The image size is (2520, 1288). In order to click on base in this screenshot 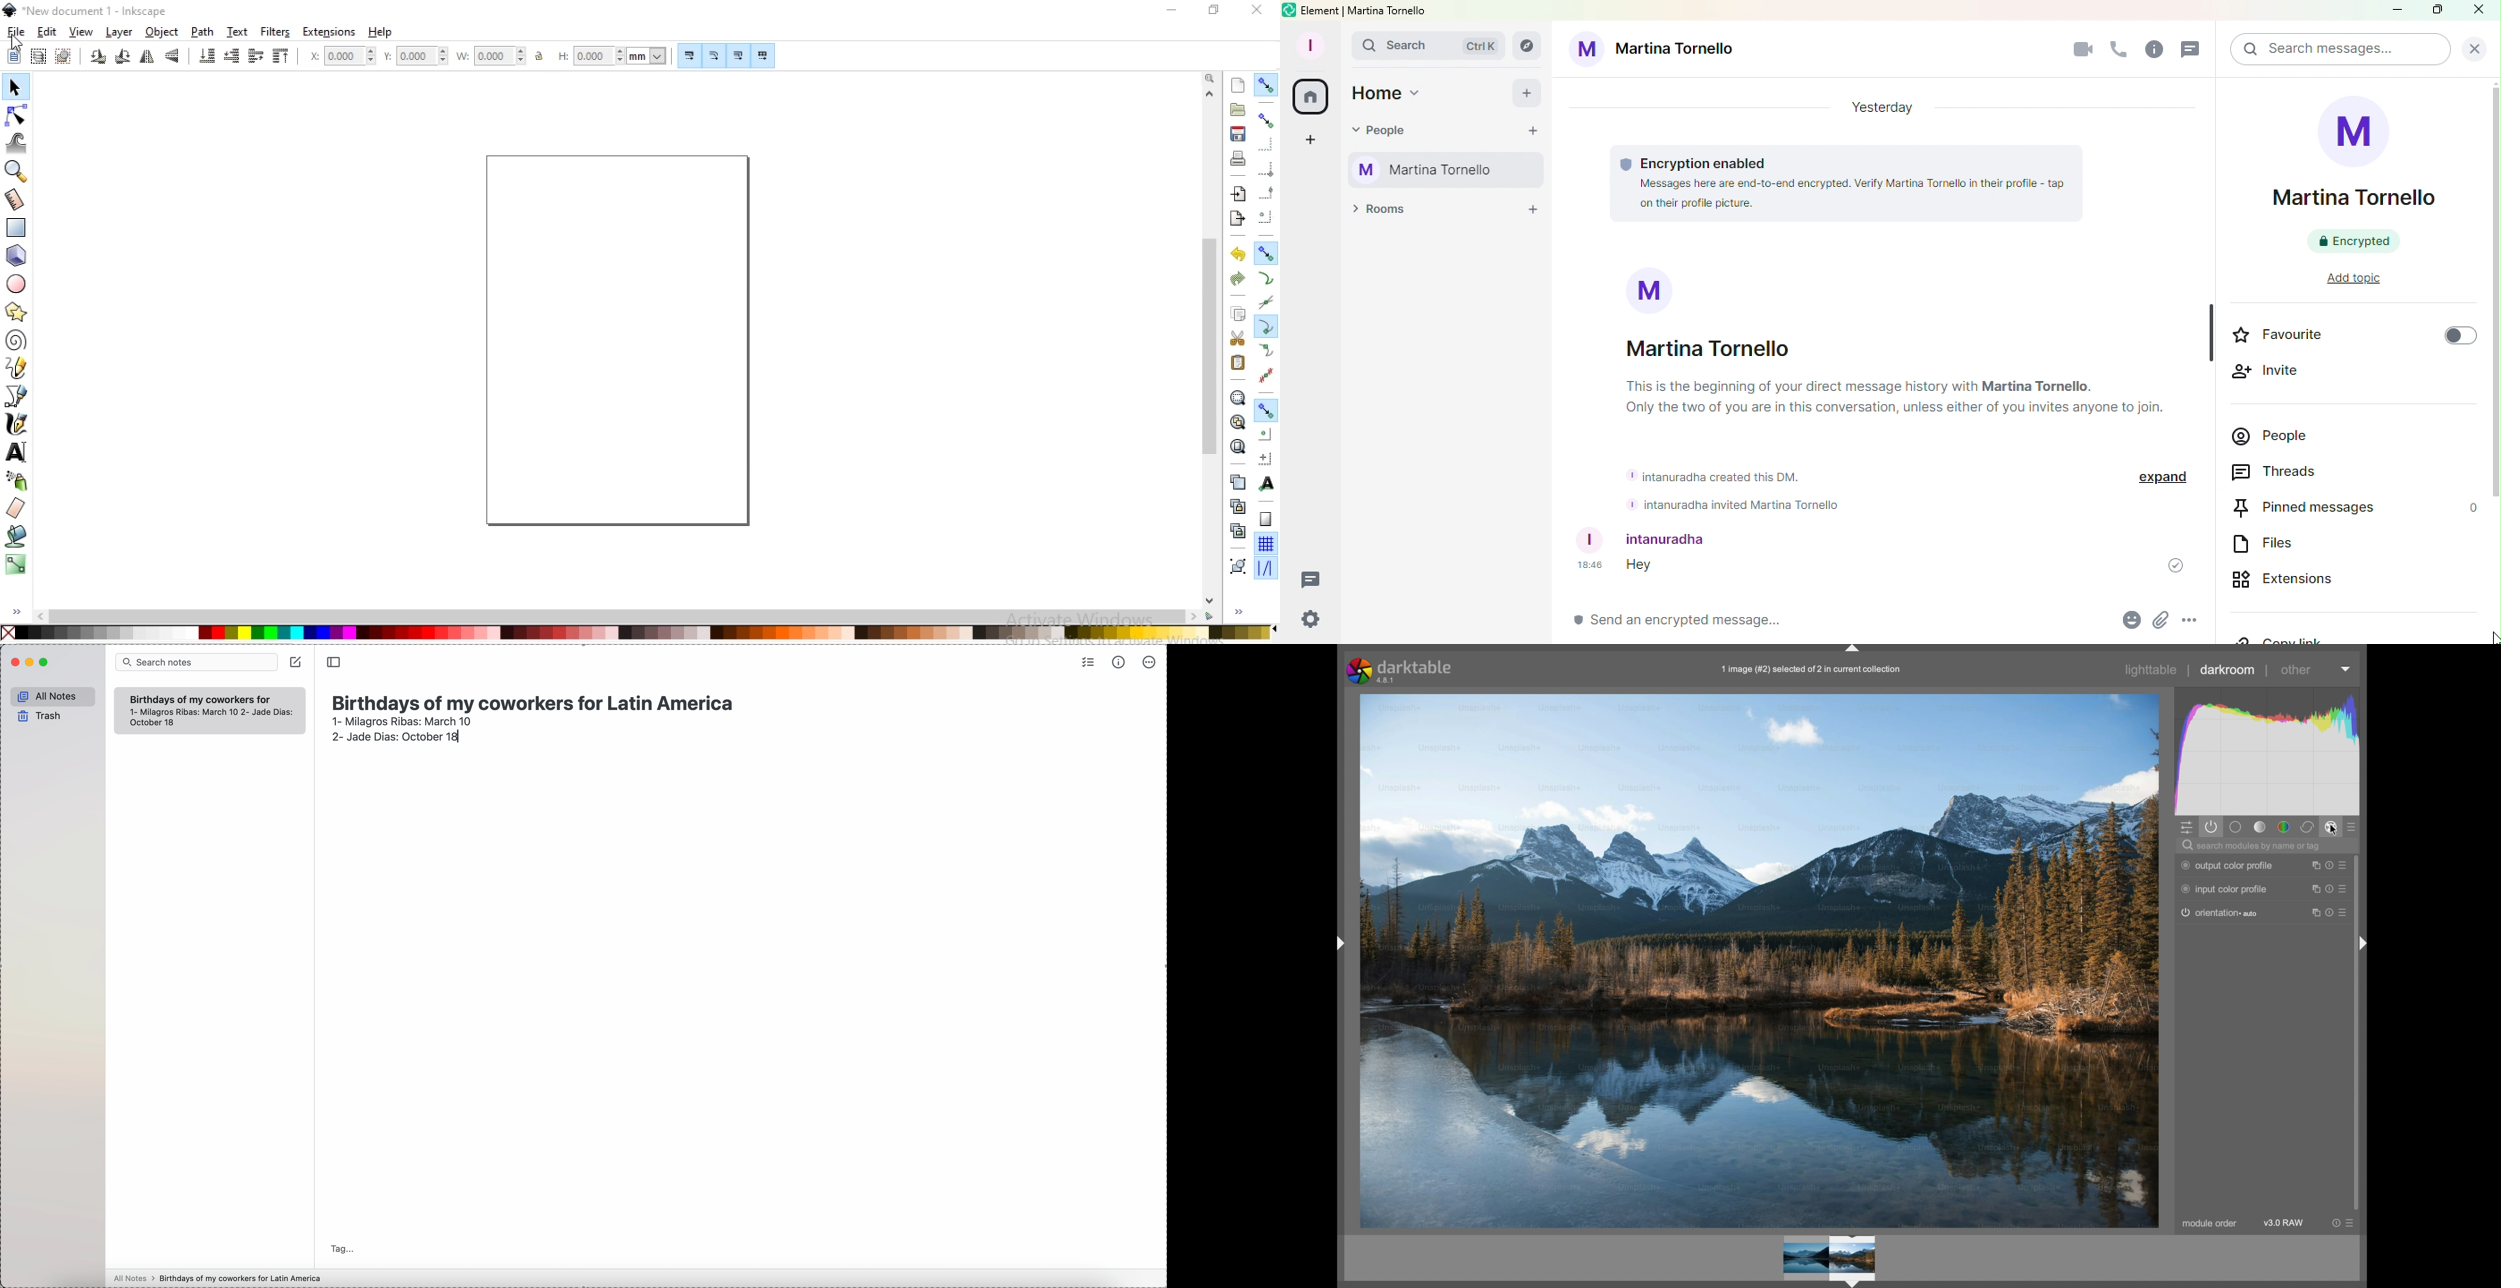, I will do `click(2235, 827)`.